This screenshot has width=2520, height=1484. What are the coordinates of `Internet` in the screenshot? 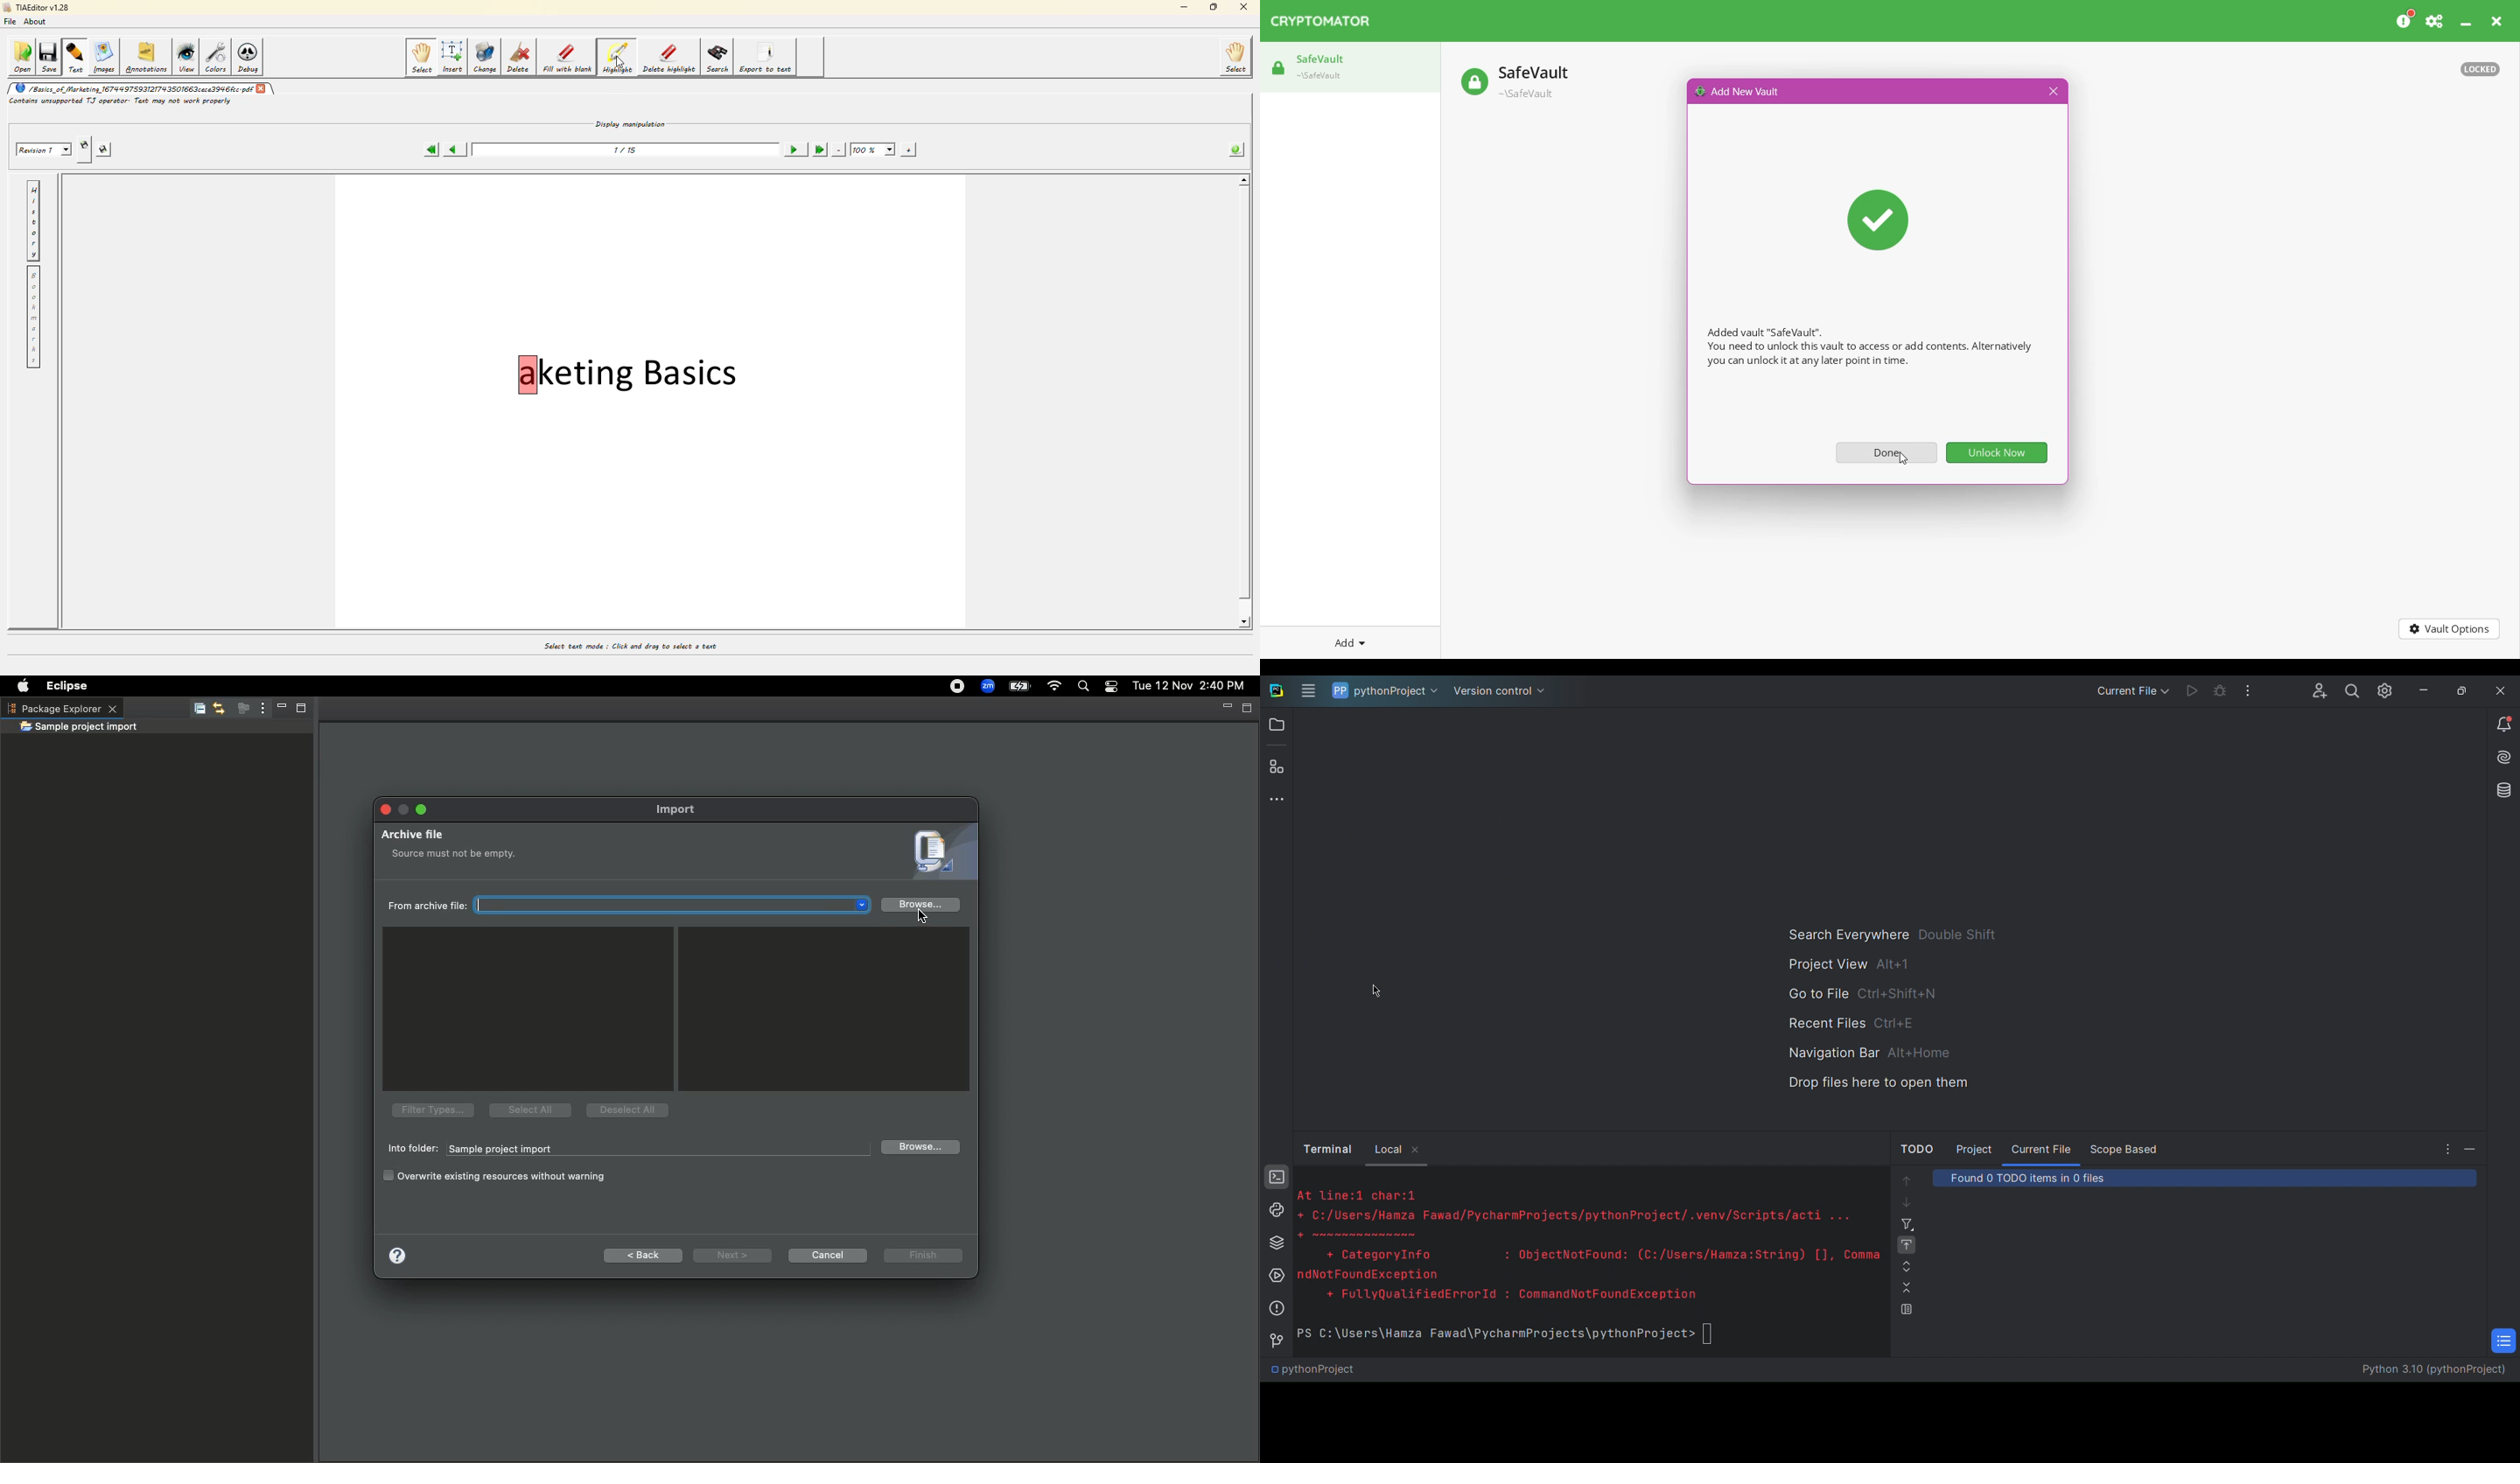 It's located at (1054, 687).